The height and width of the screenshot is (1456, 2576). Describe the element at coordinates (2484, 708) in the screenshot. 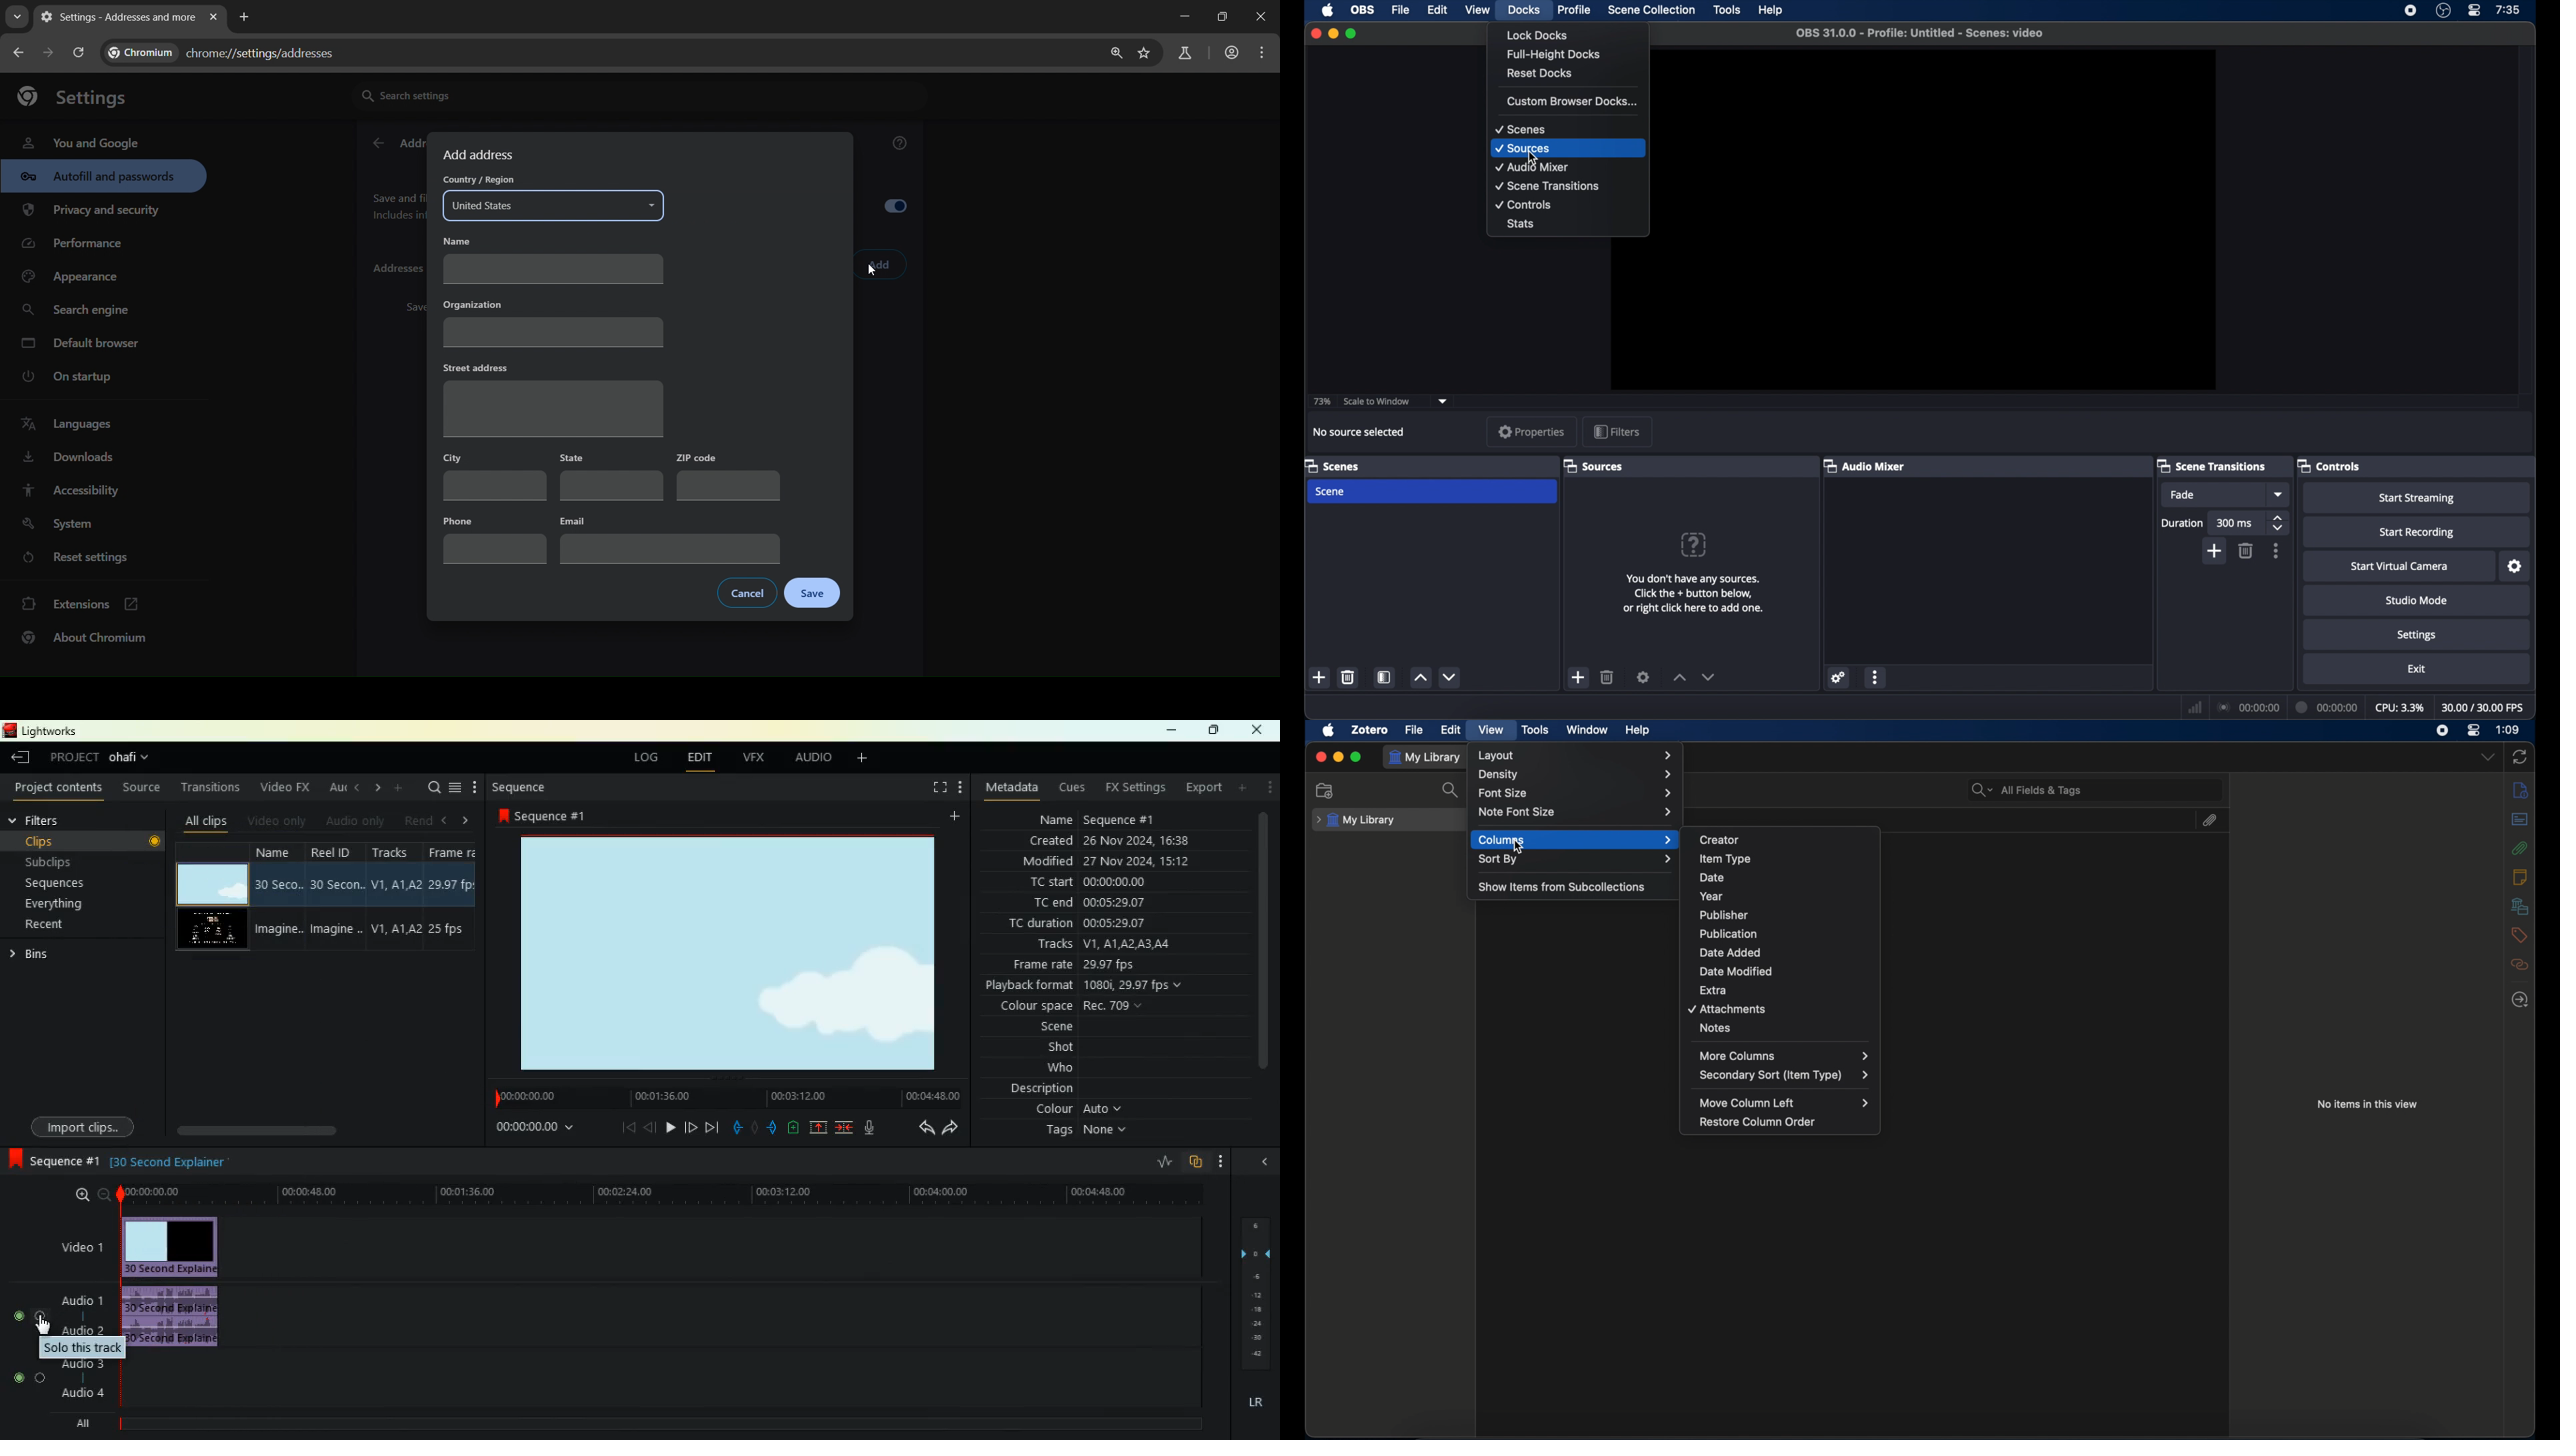

I see `fps` at that location.